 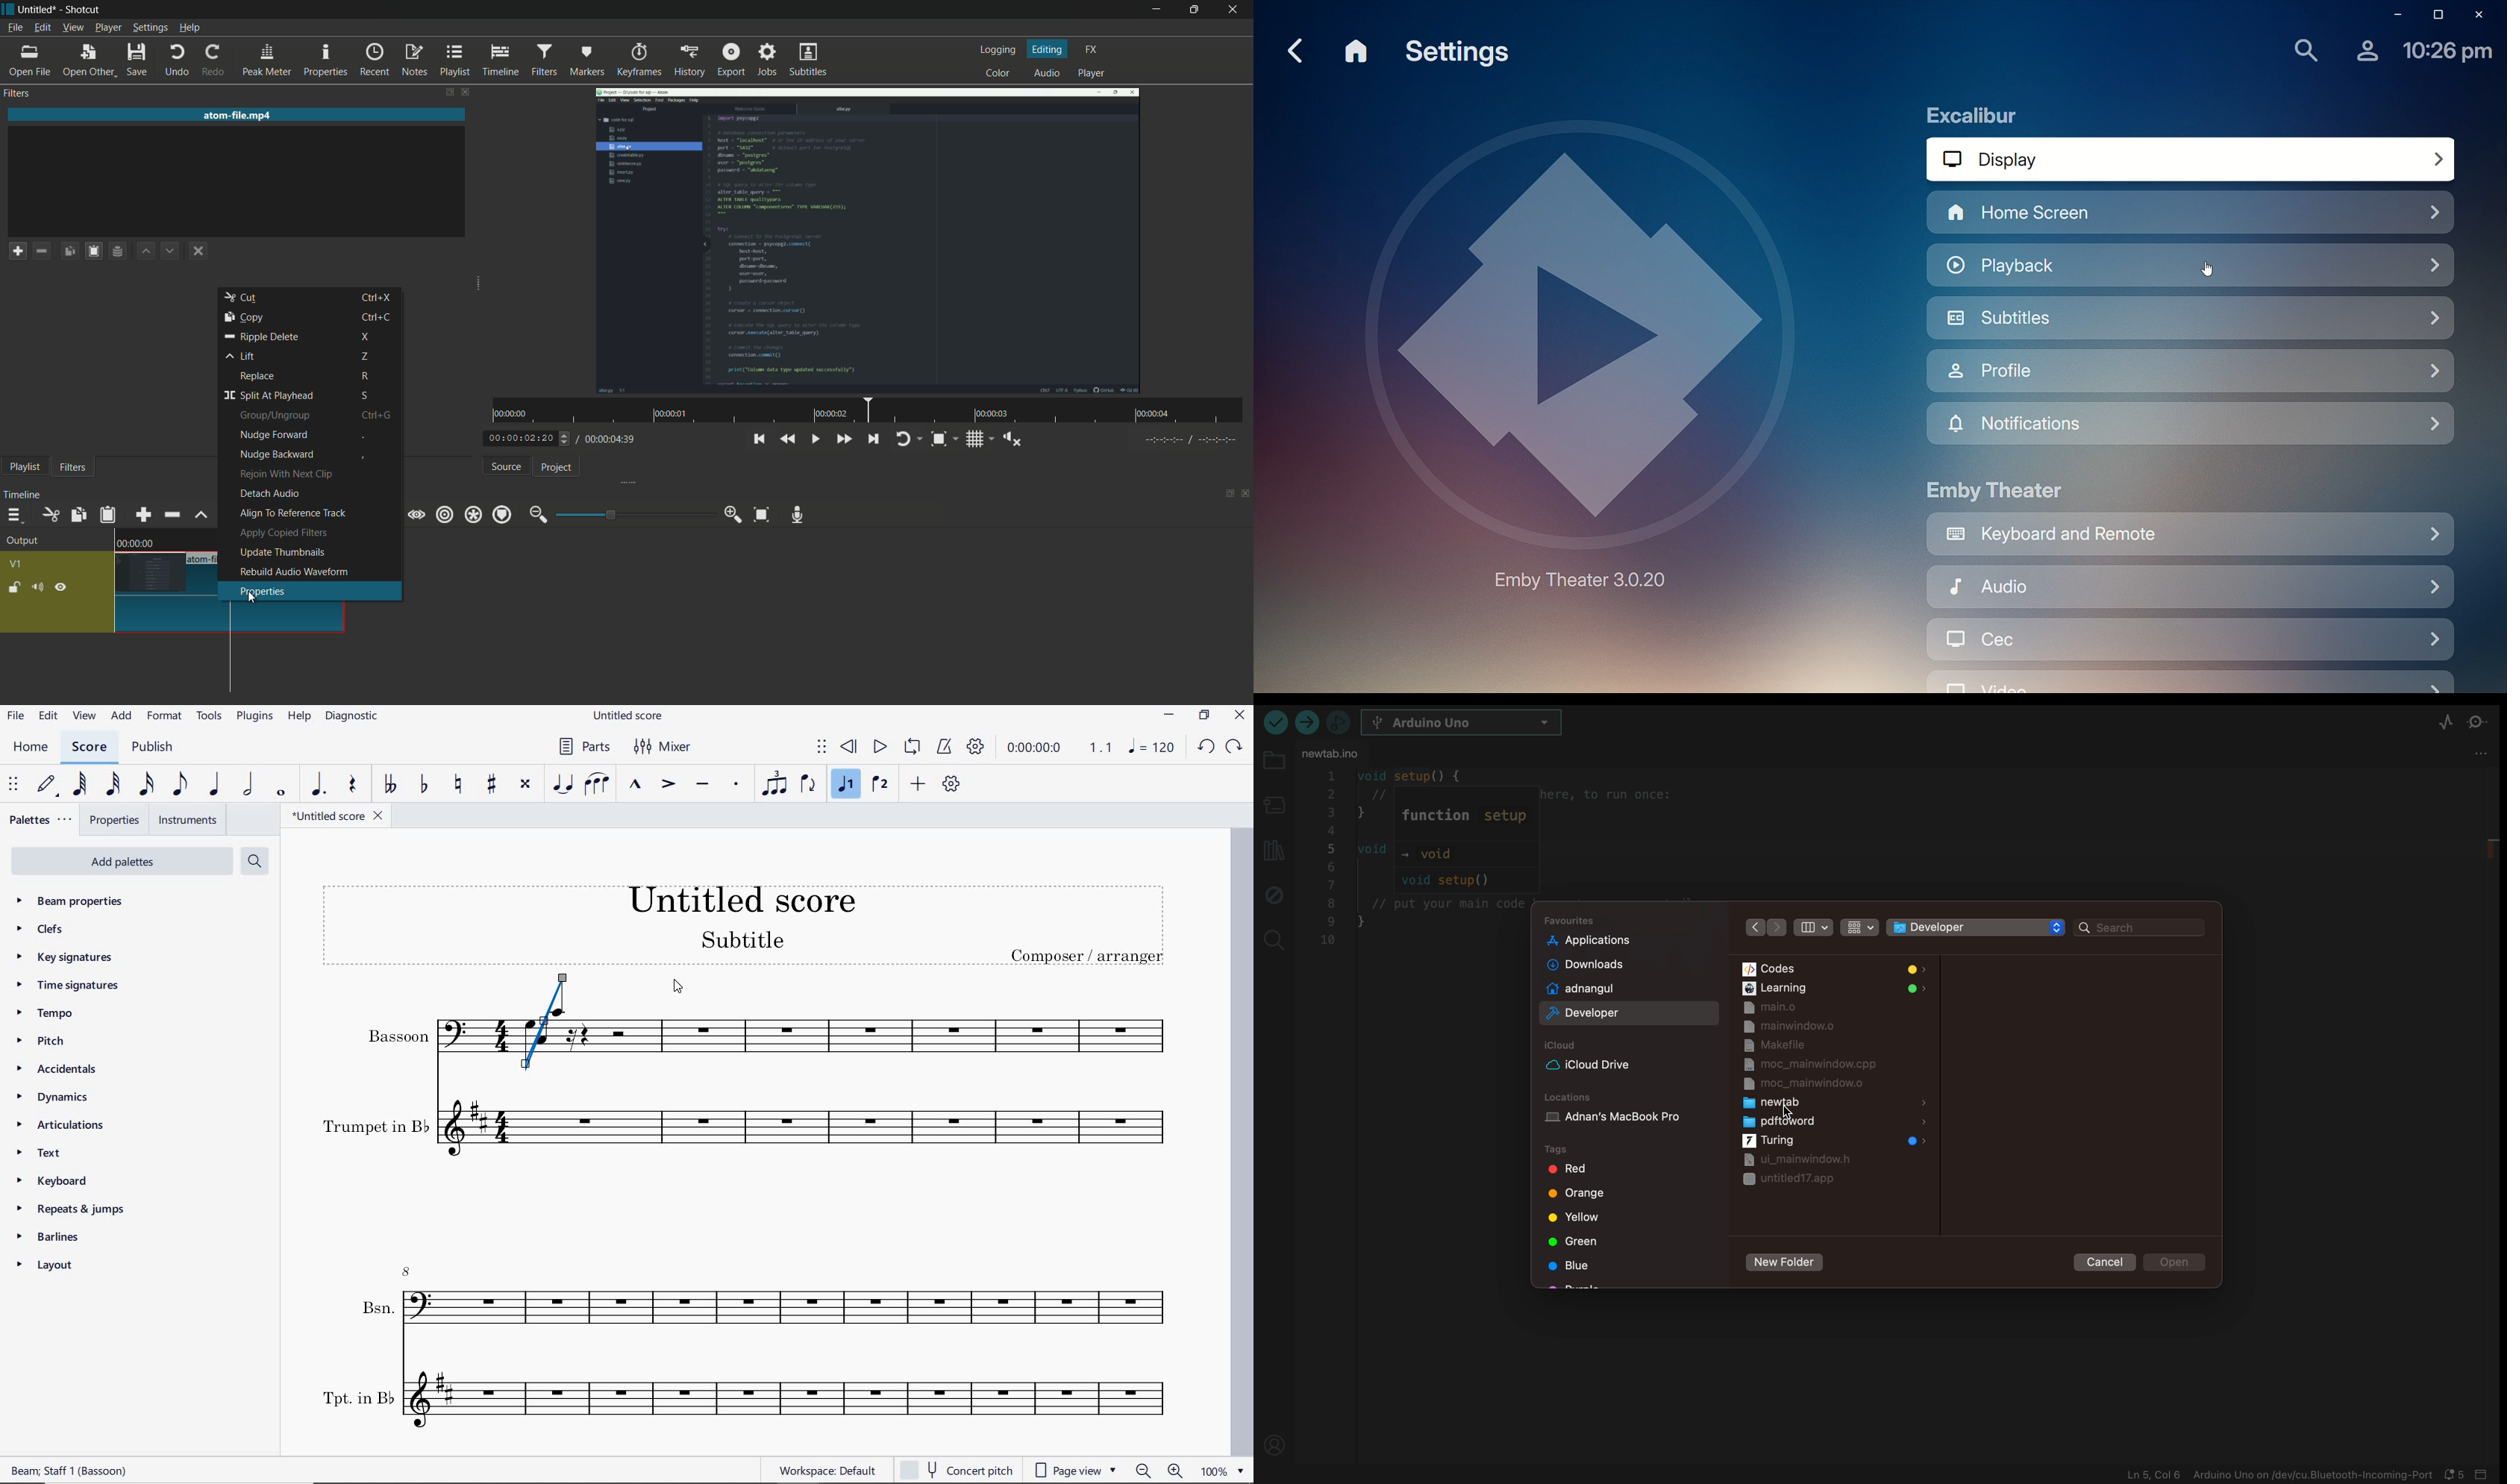 What do you see at coordinates (2195, 159) in the screenshot?
I see `Display` at bounding box center [2195, 159].